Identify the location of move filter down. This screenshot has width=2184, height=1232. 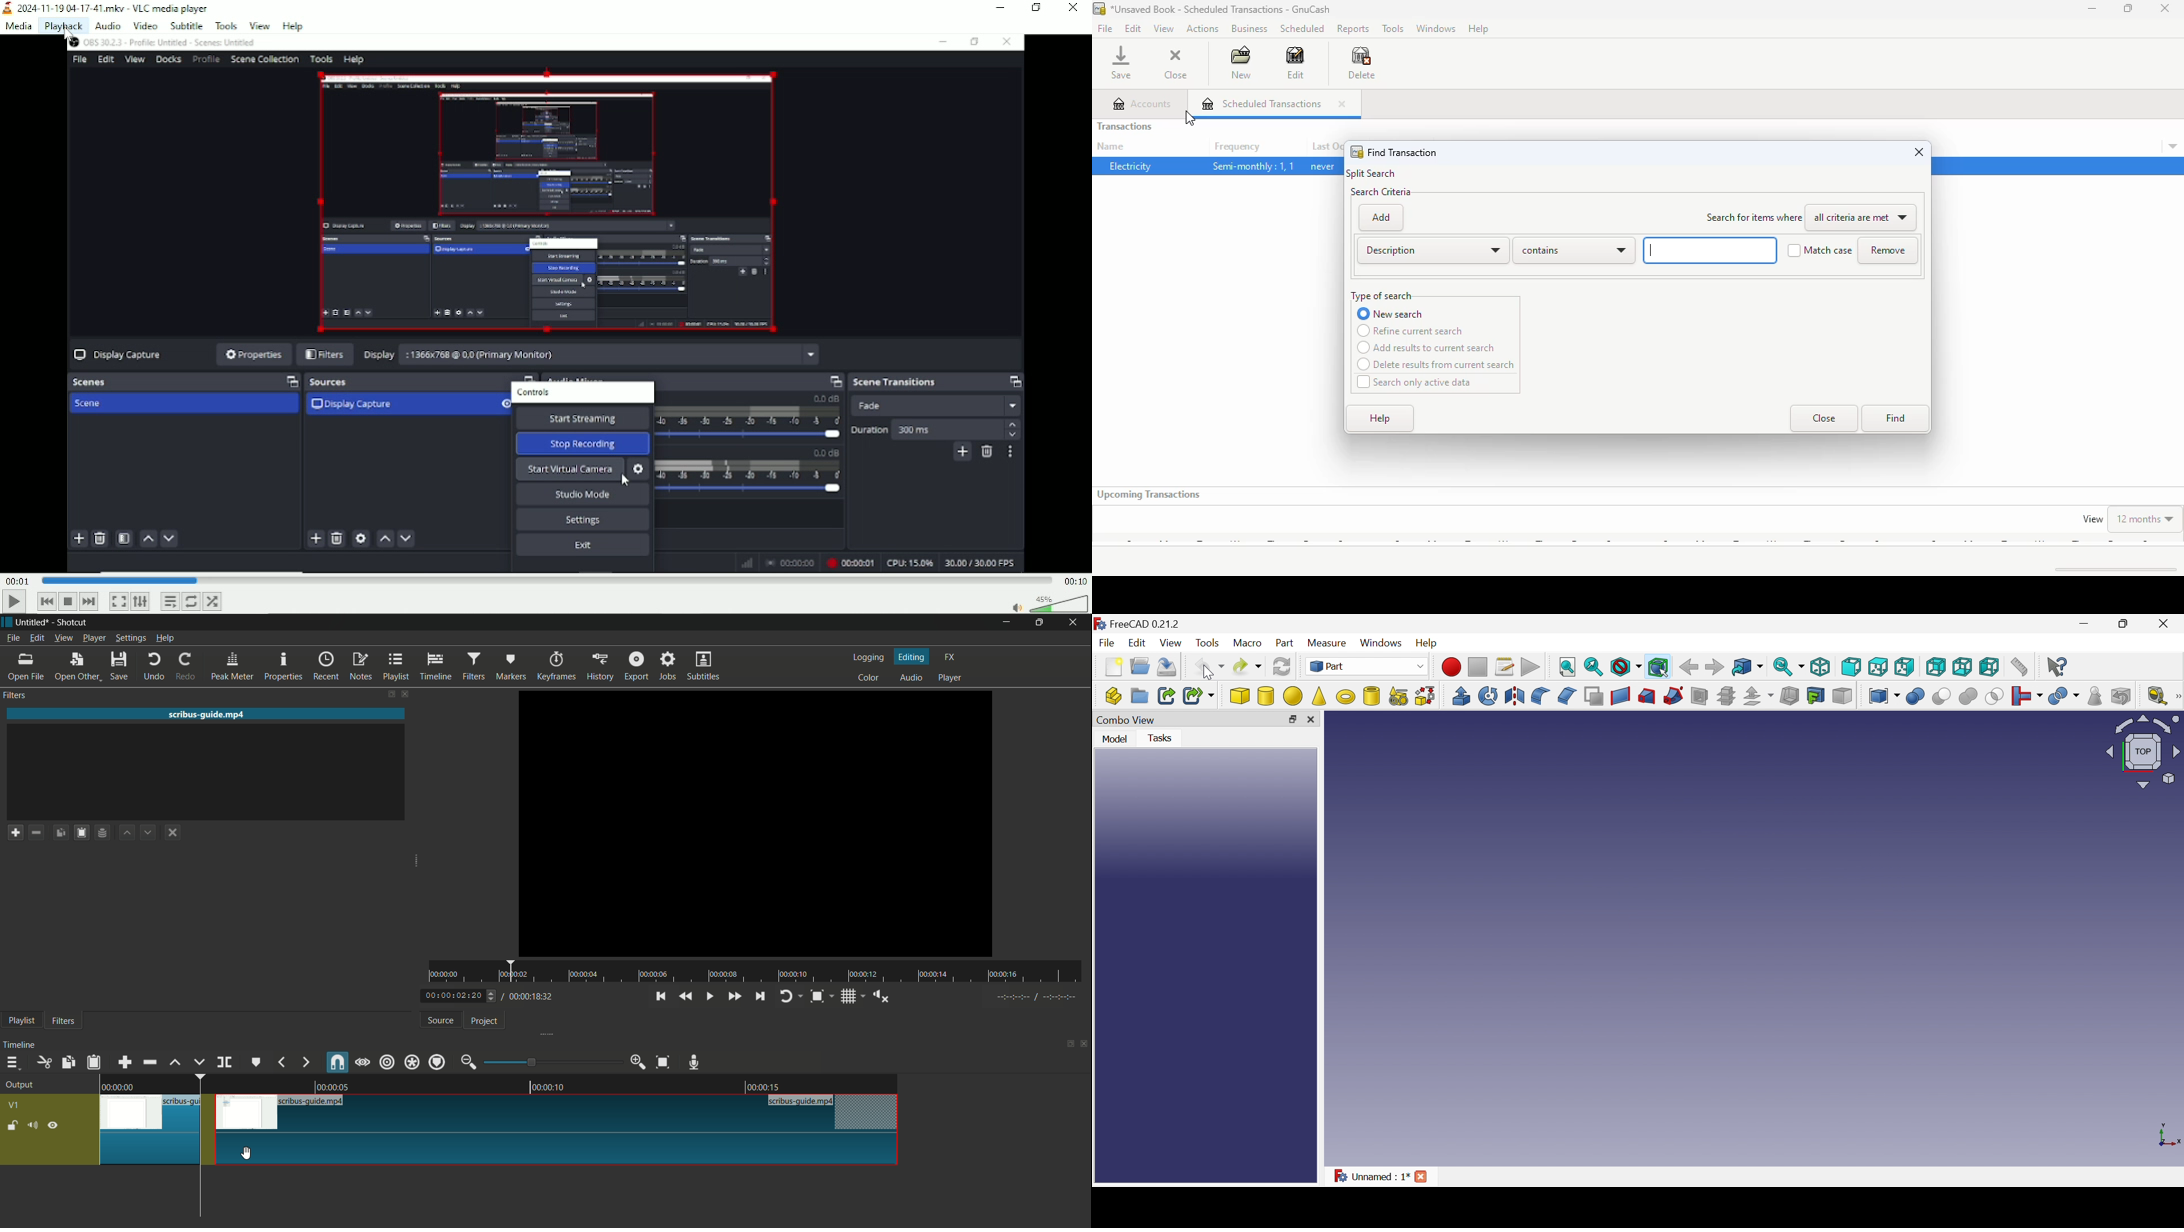
(149, 832).